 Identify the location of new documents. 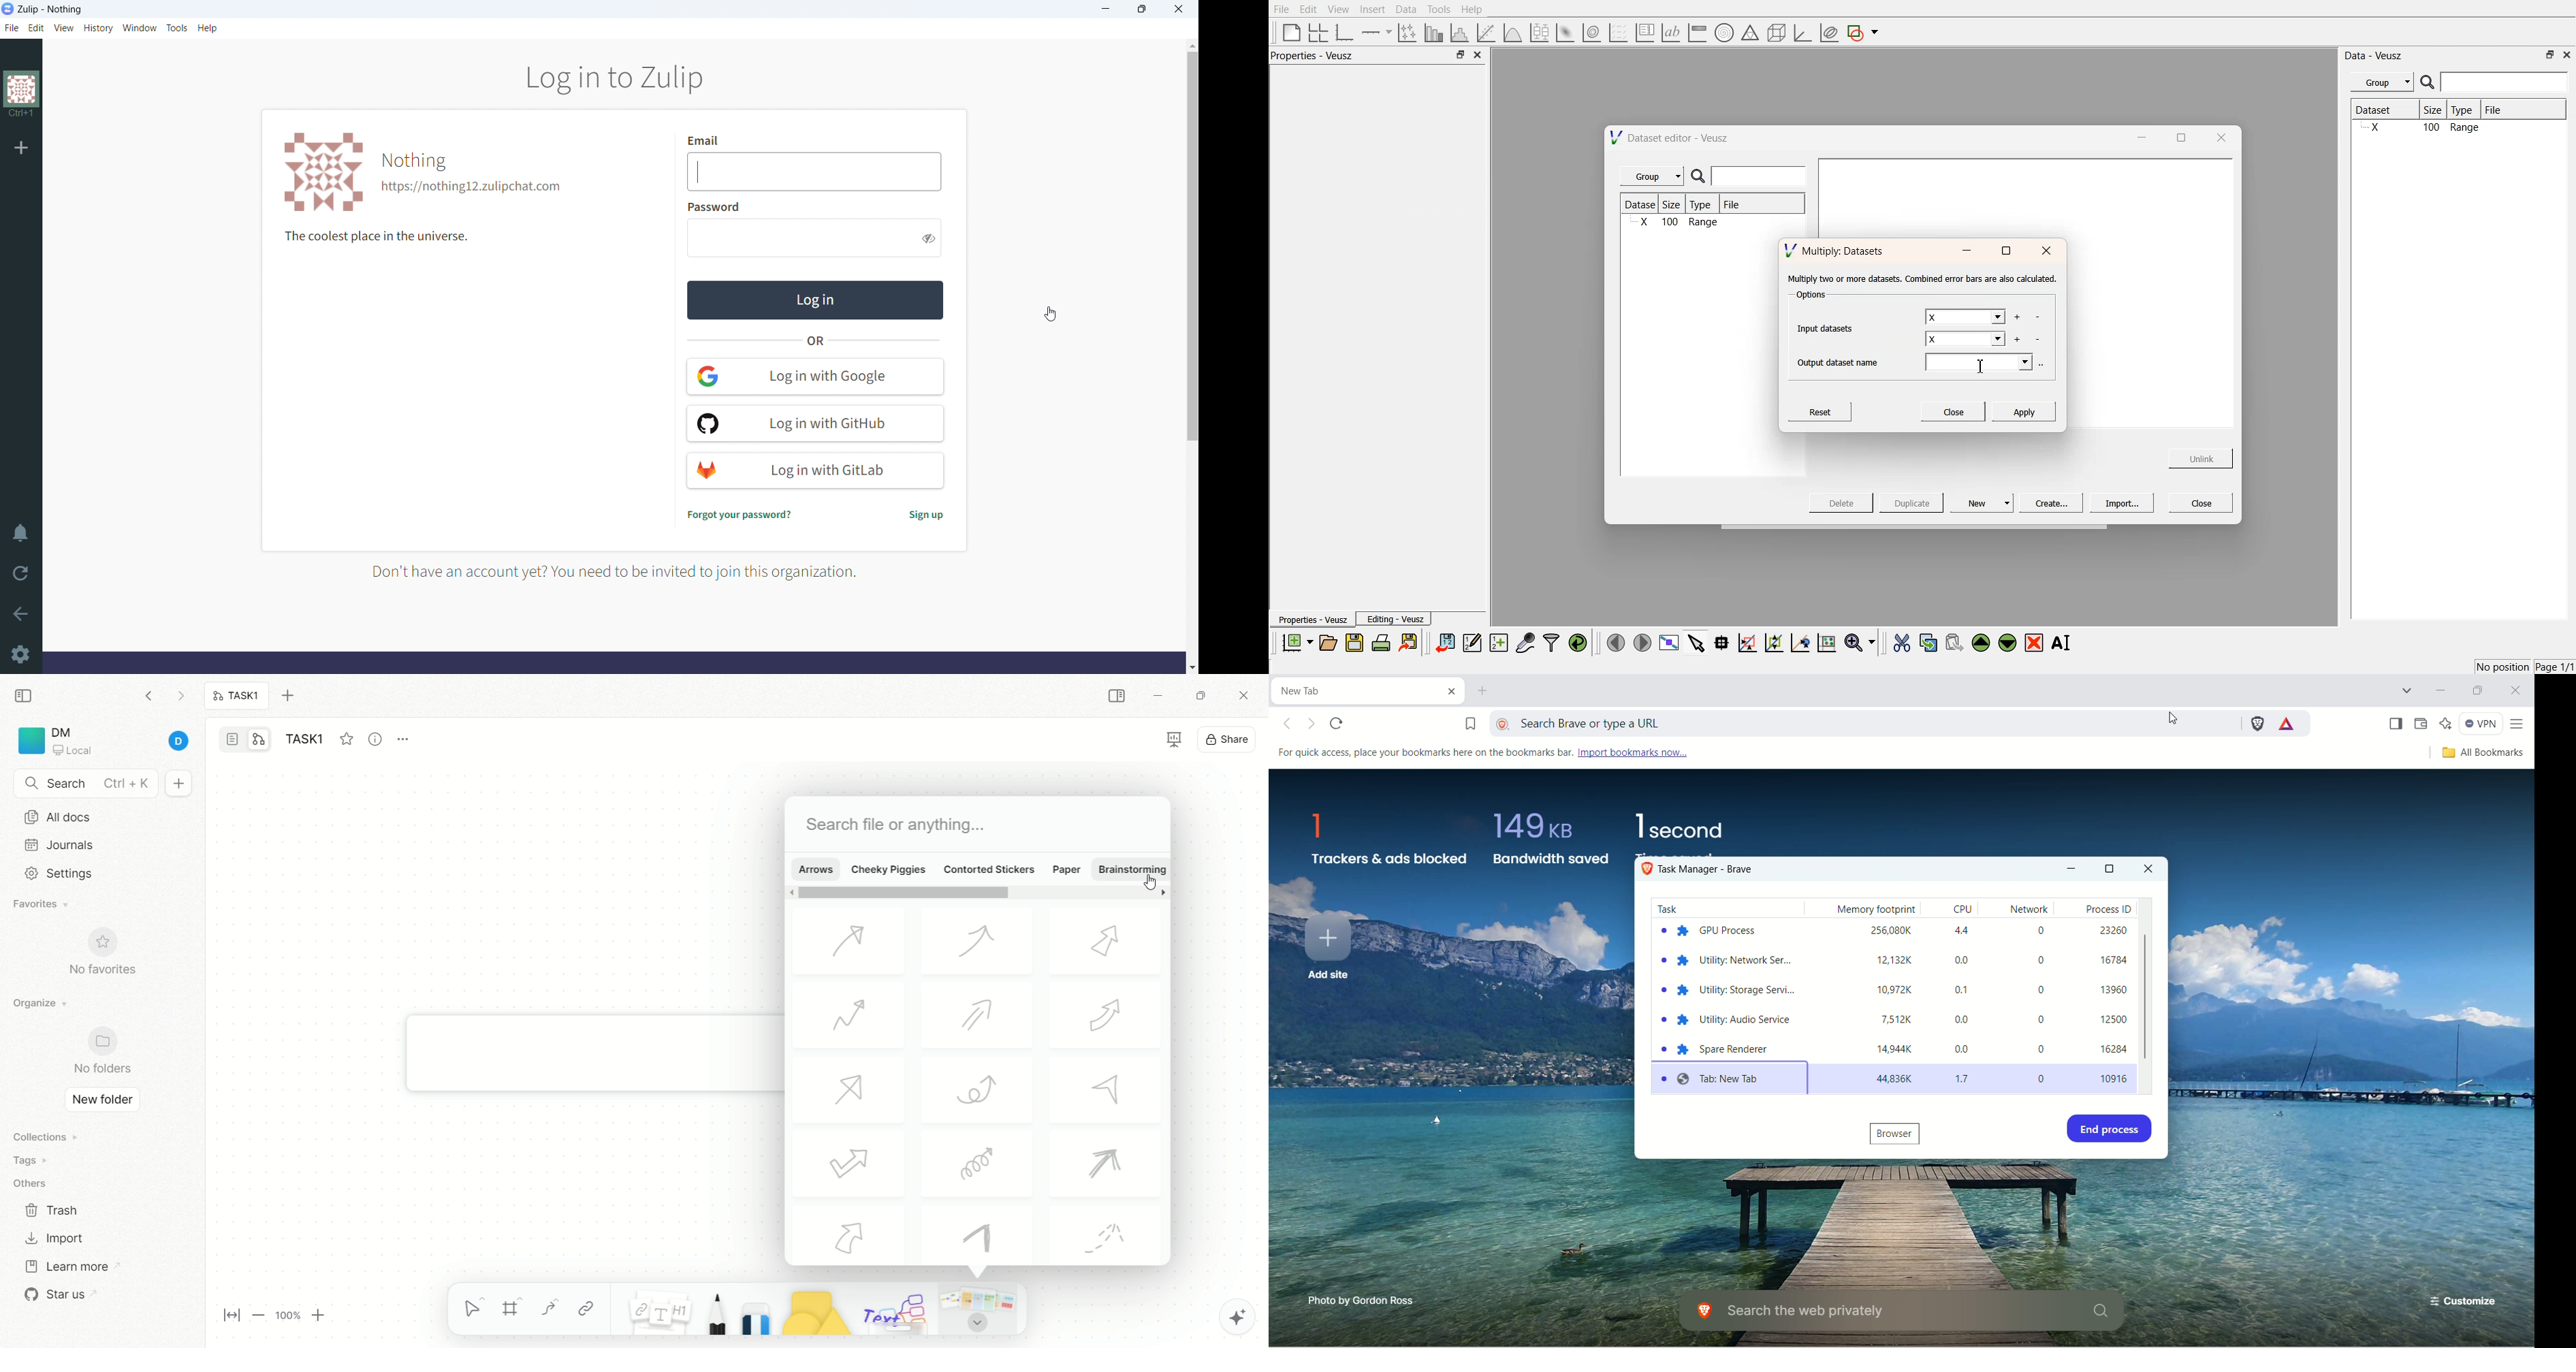
(1296, 642).